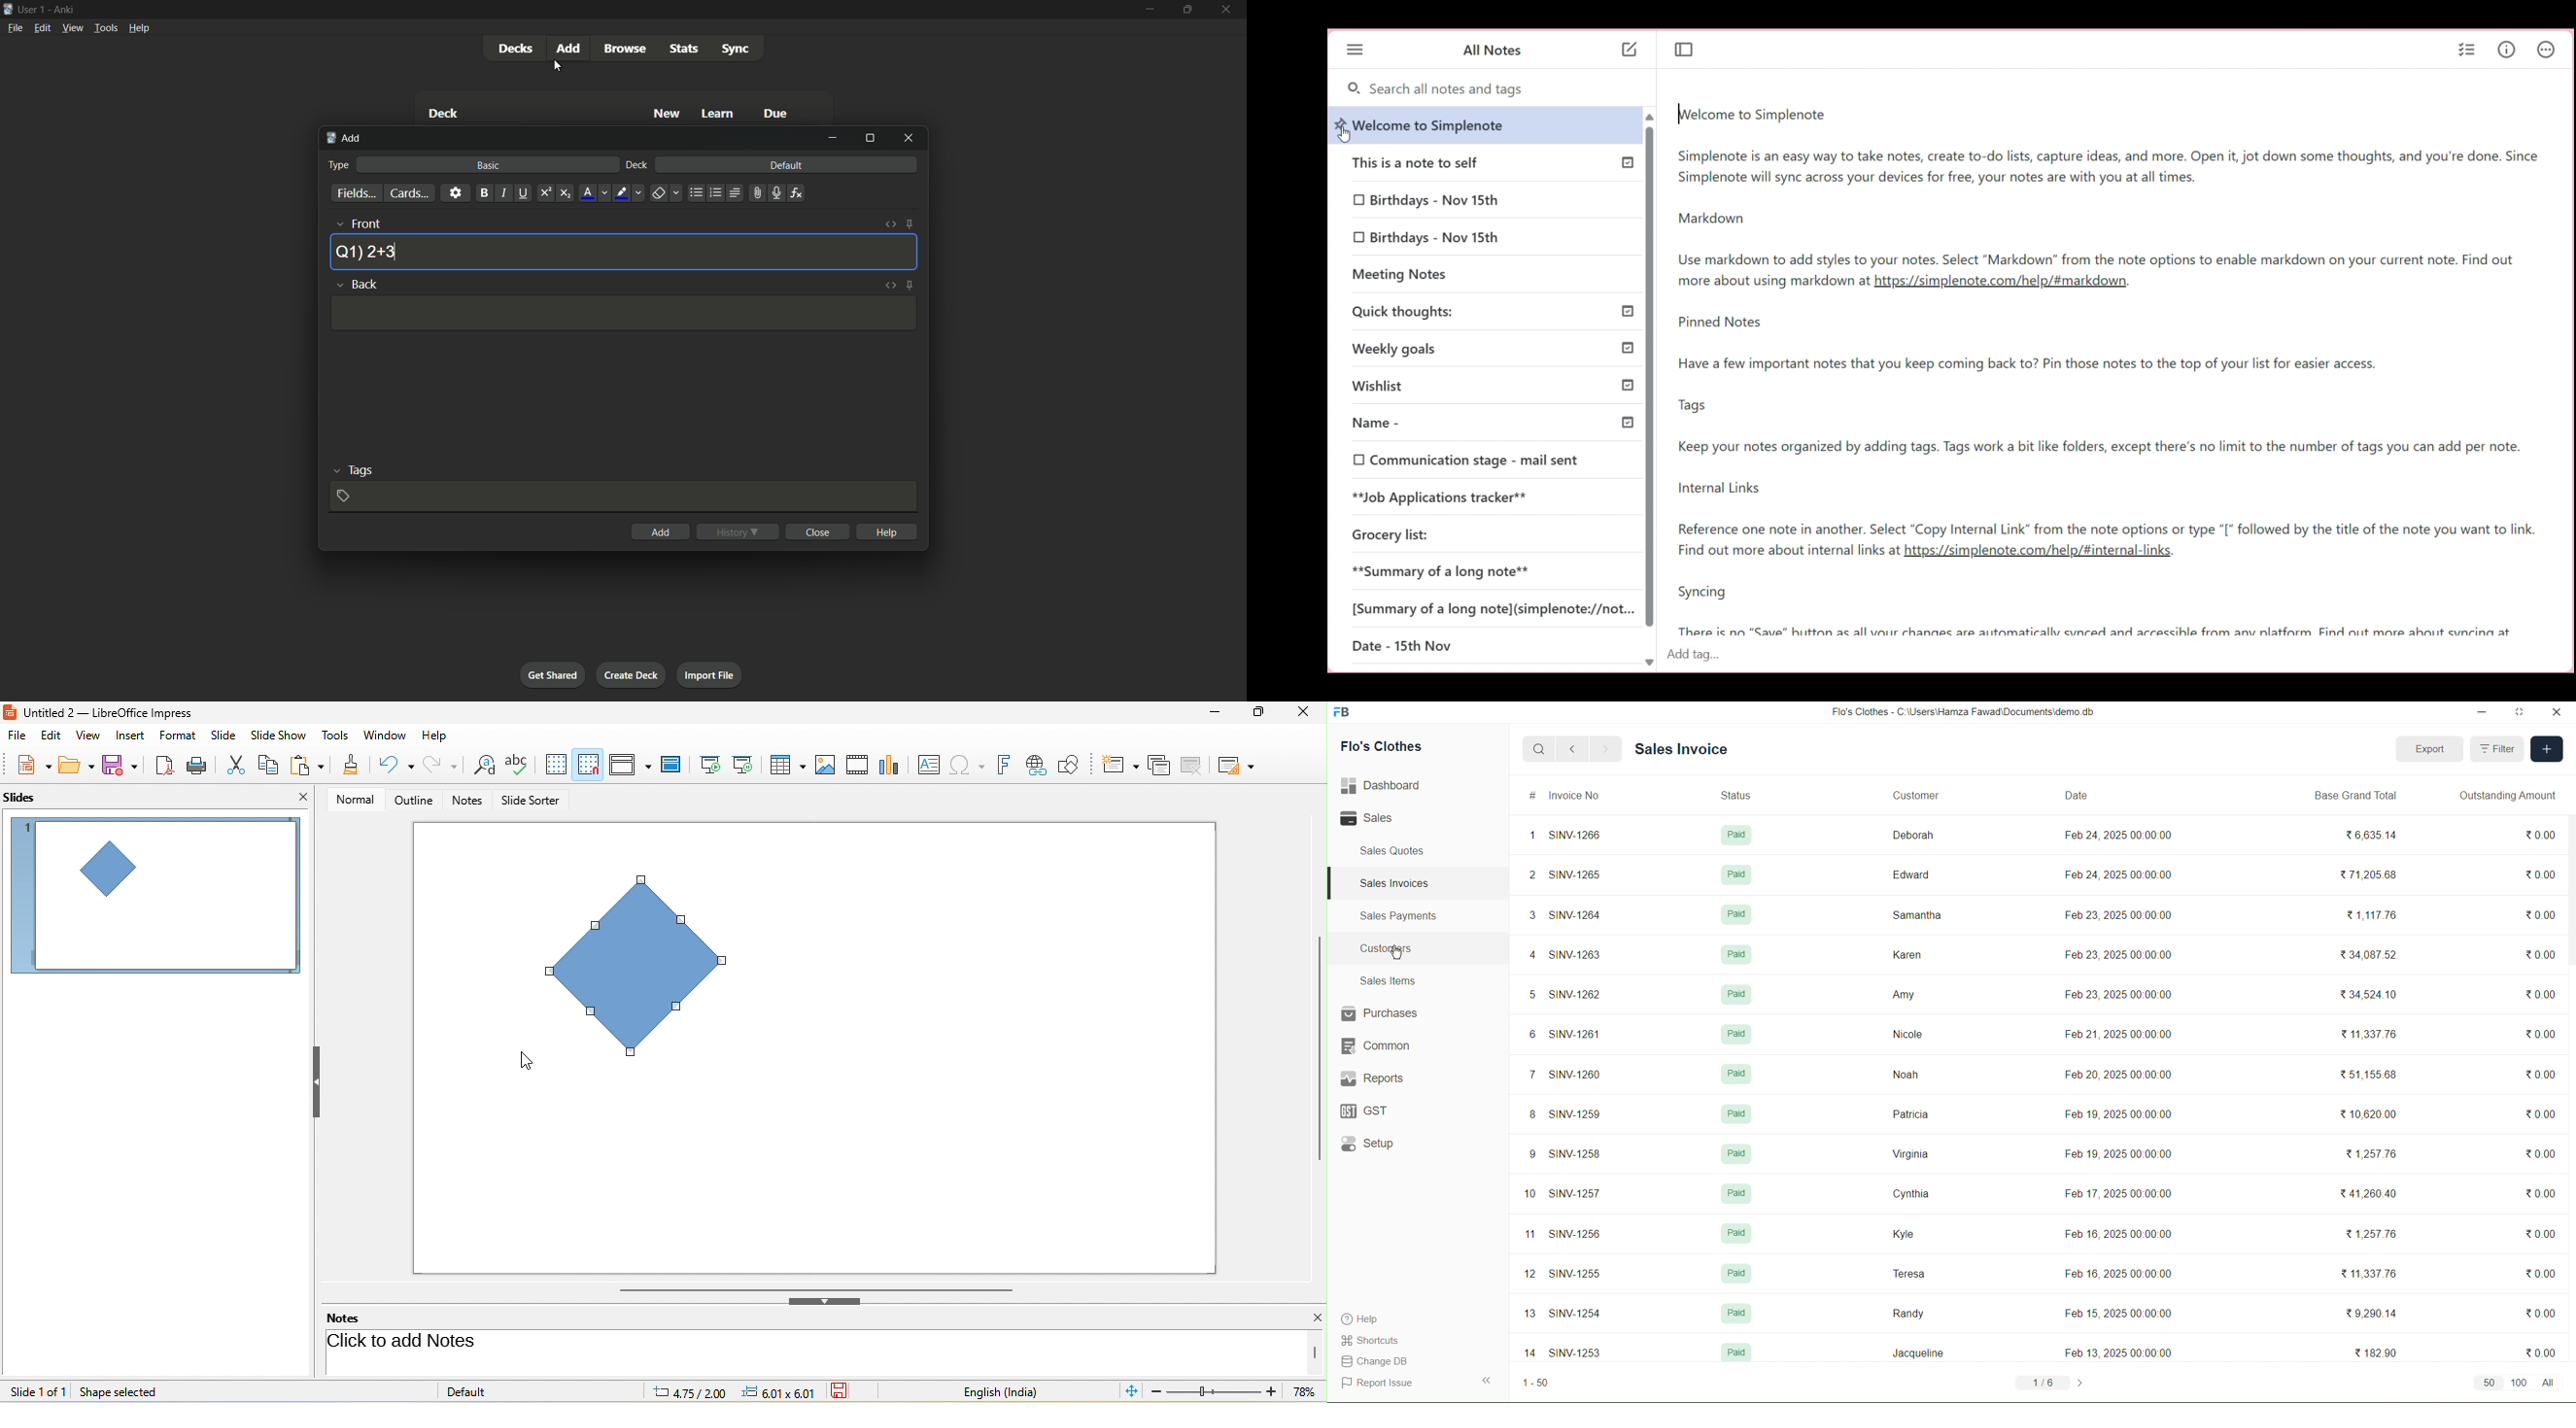  I want to click on deck, so click(637, 166).